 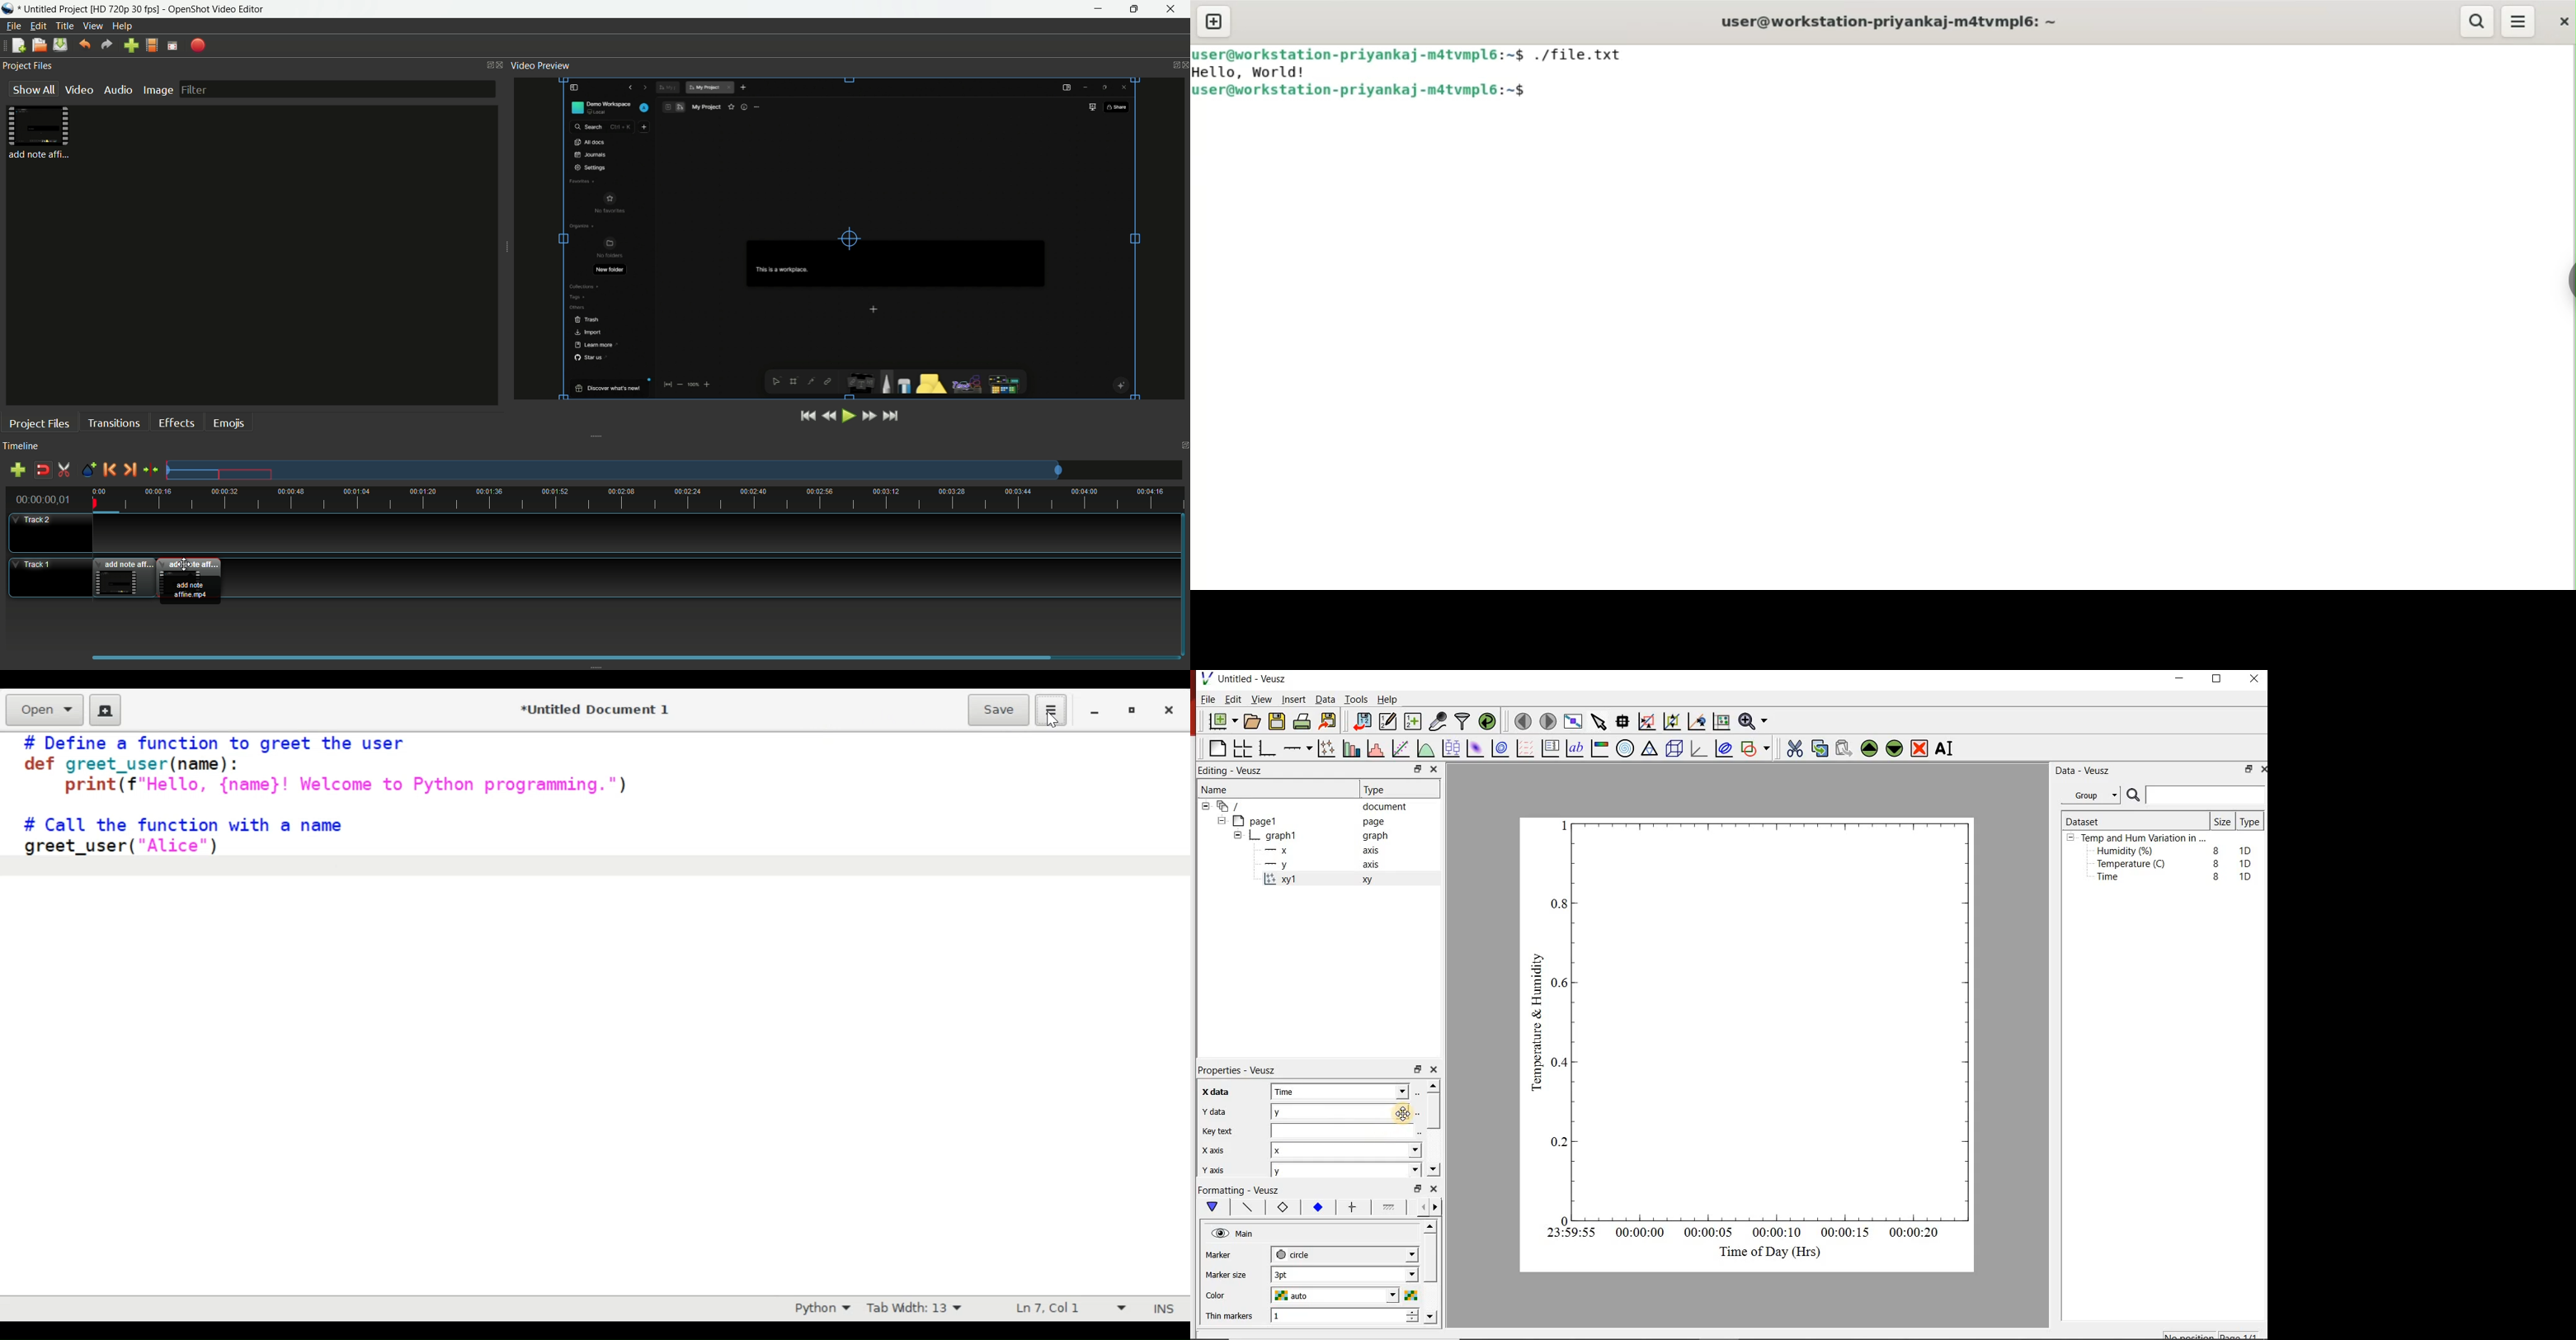 I want to click on app icon, so click(x=9, y=9).